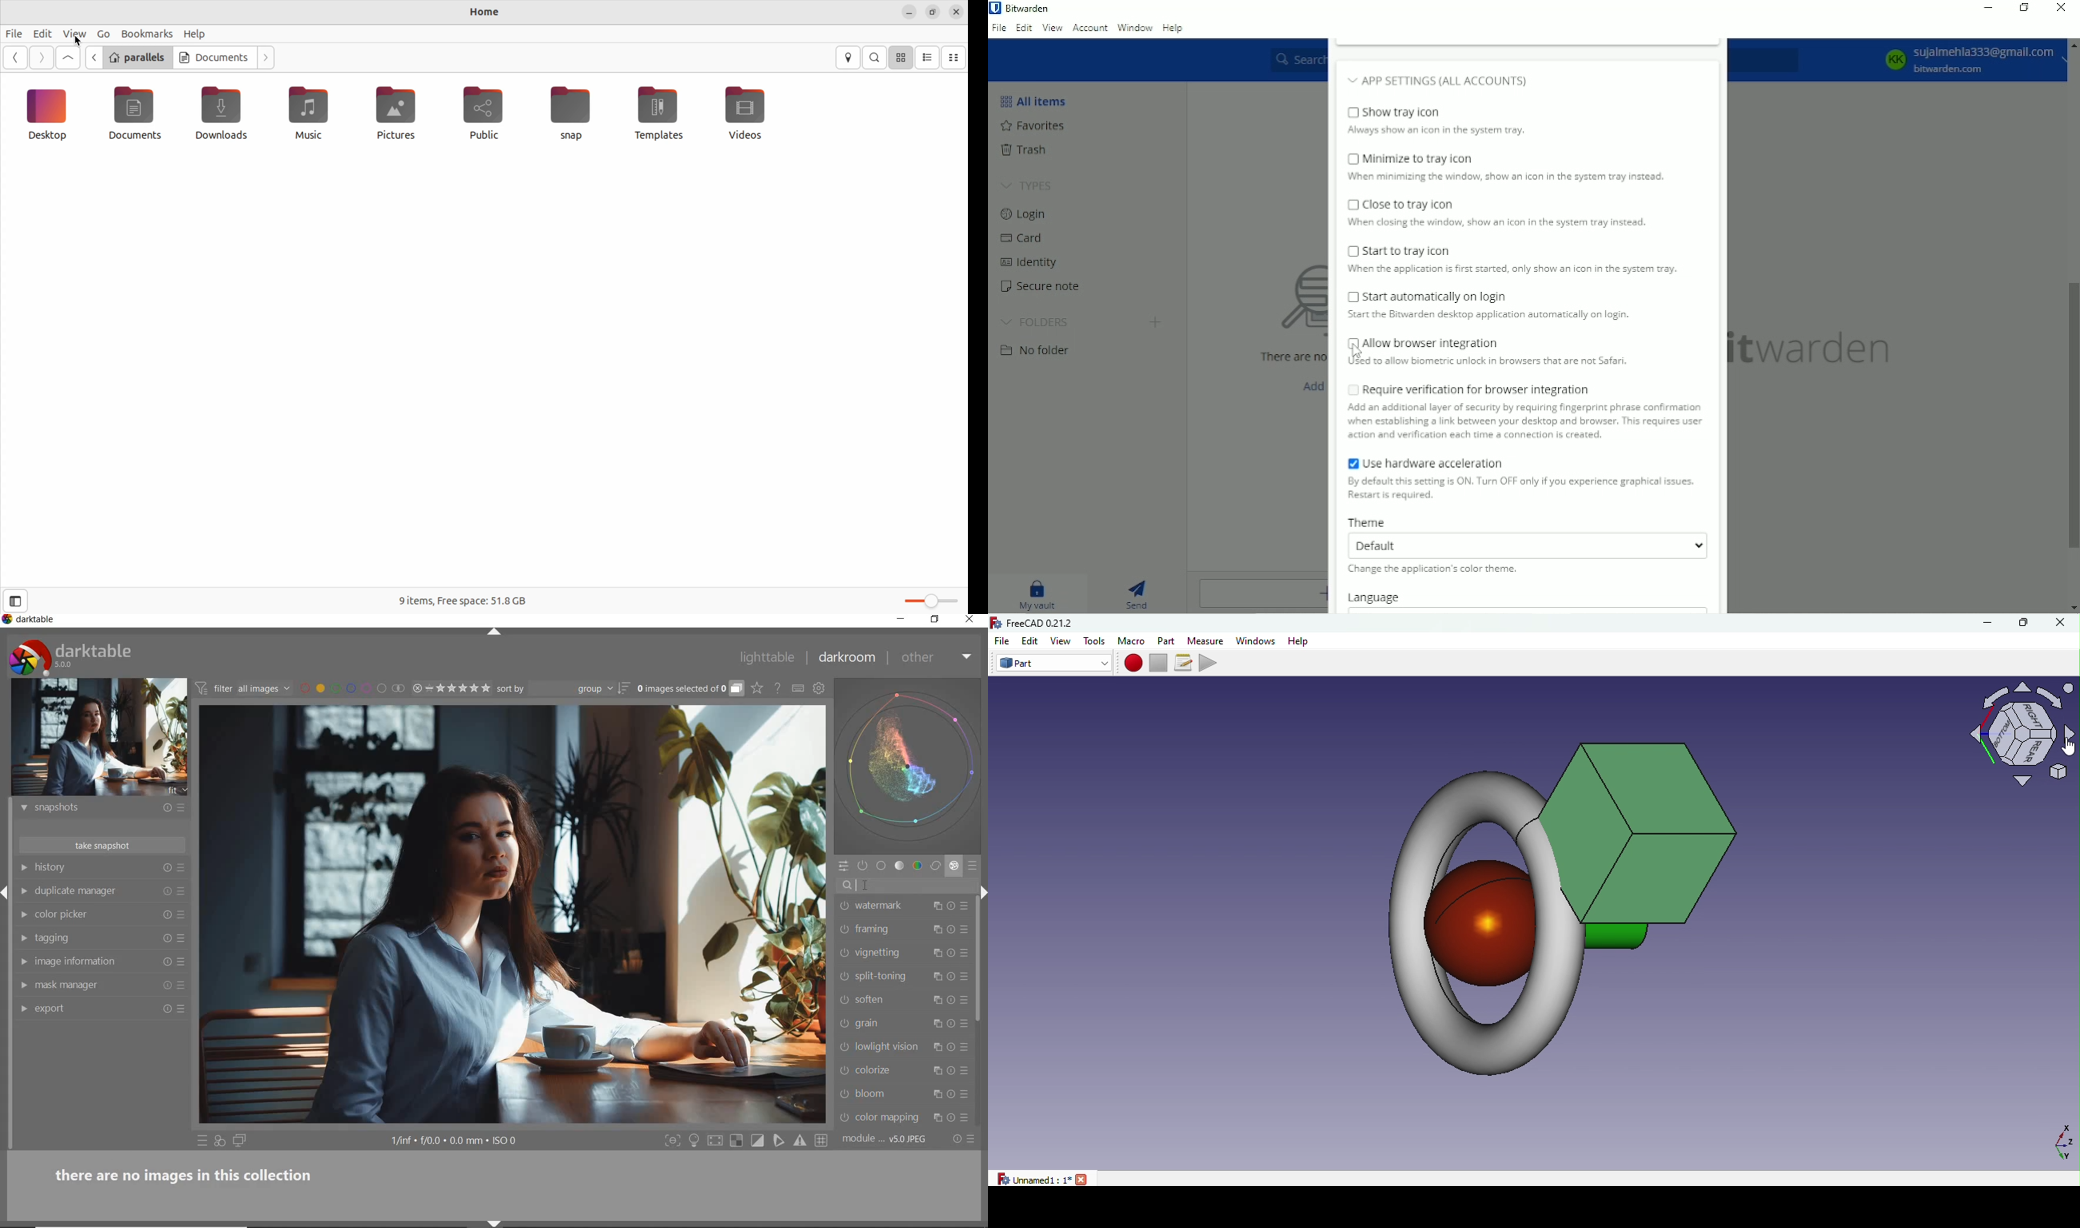  Describe the element at coordinates (23, 986) in the screenshot. I see `show module` at that location.